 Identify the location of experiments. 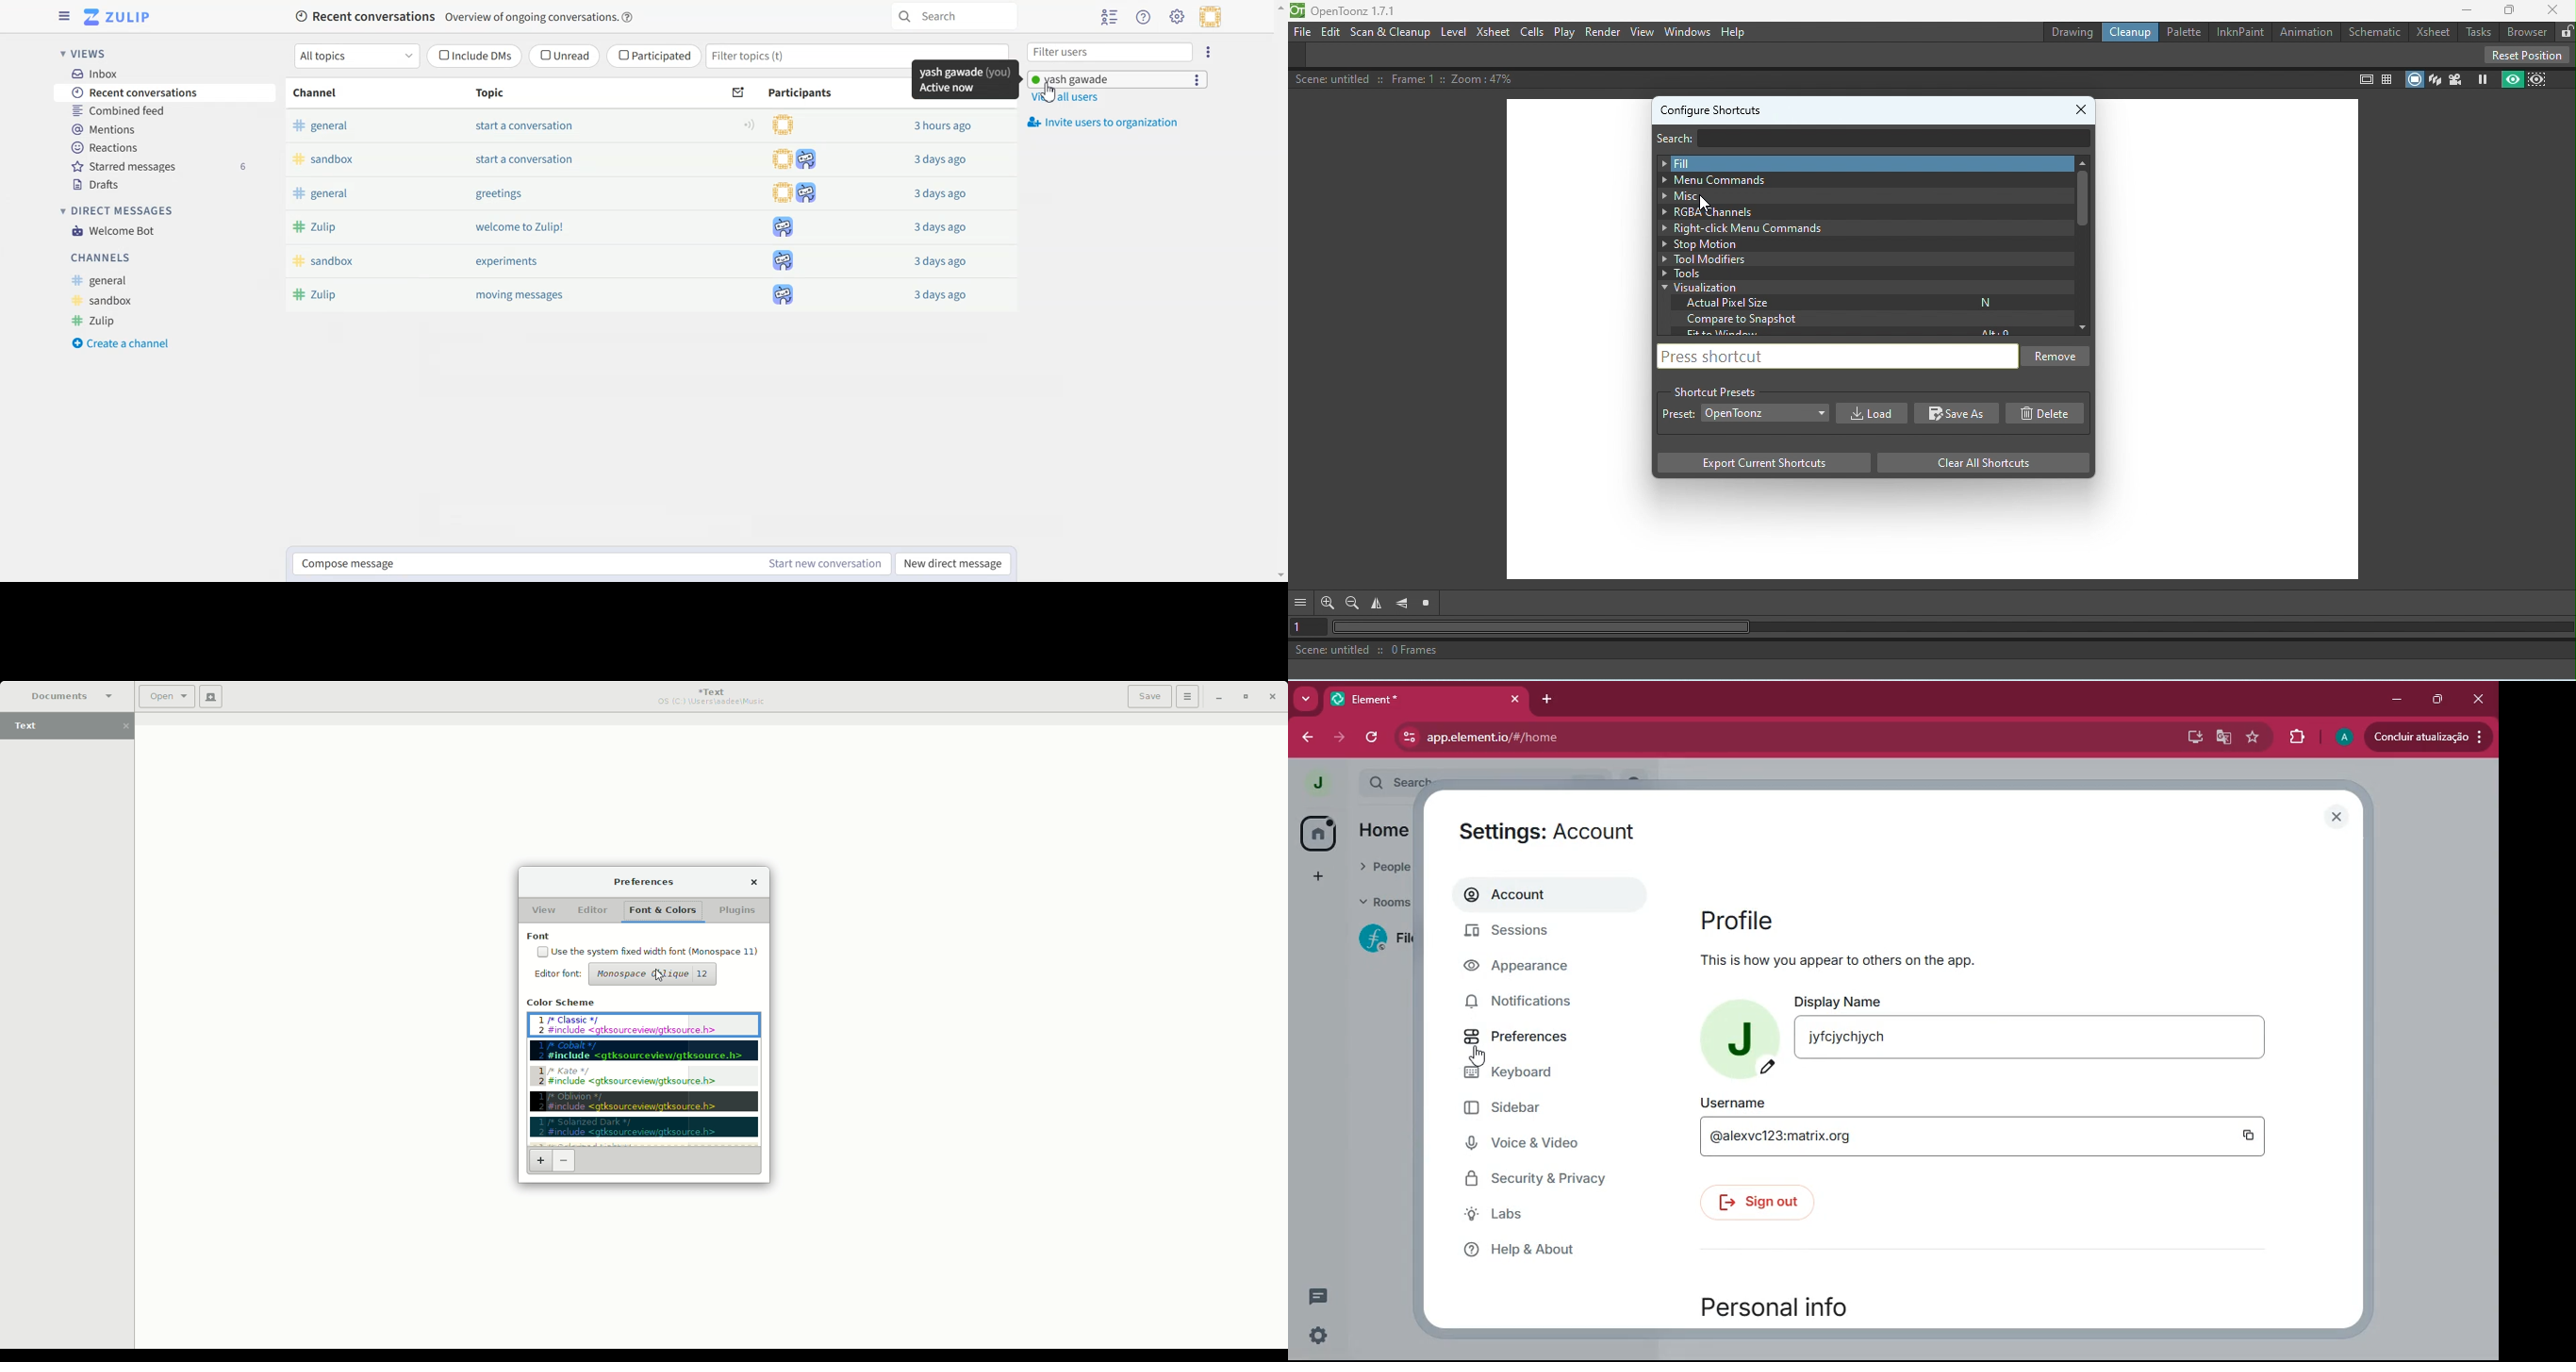
(508, 261).